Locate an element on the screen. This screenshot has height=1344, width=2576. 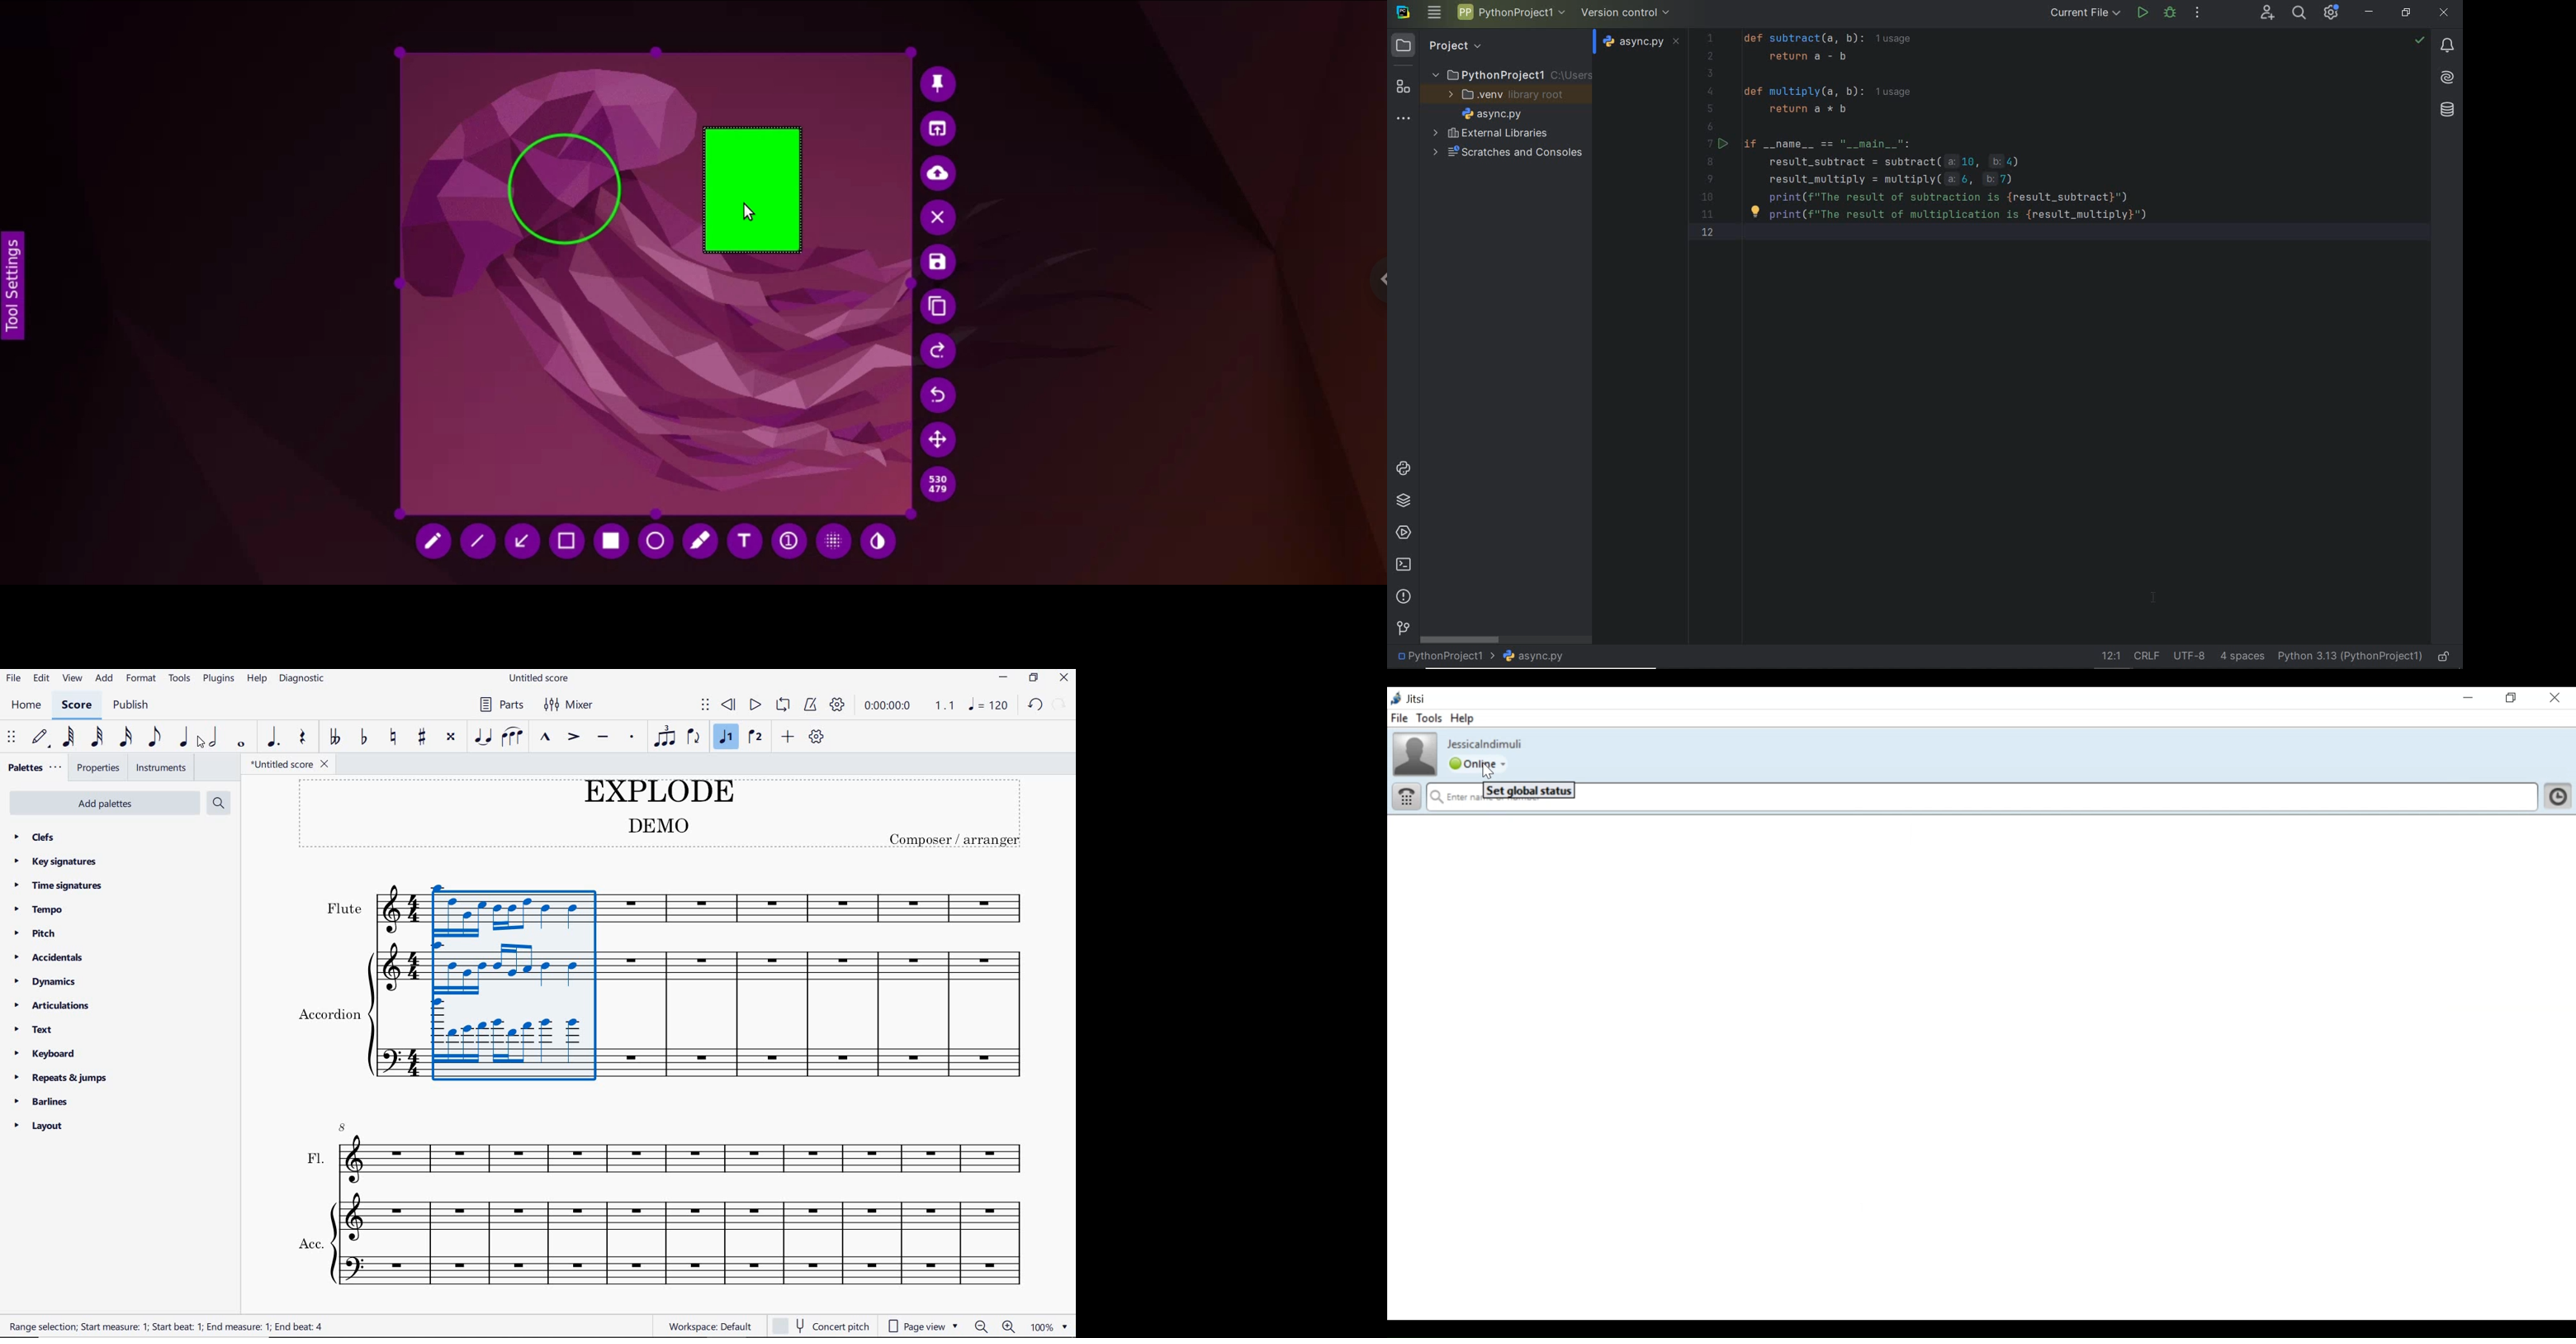
voice 2 is located at coordinates (752, 737).